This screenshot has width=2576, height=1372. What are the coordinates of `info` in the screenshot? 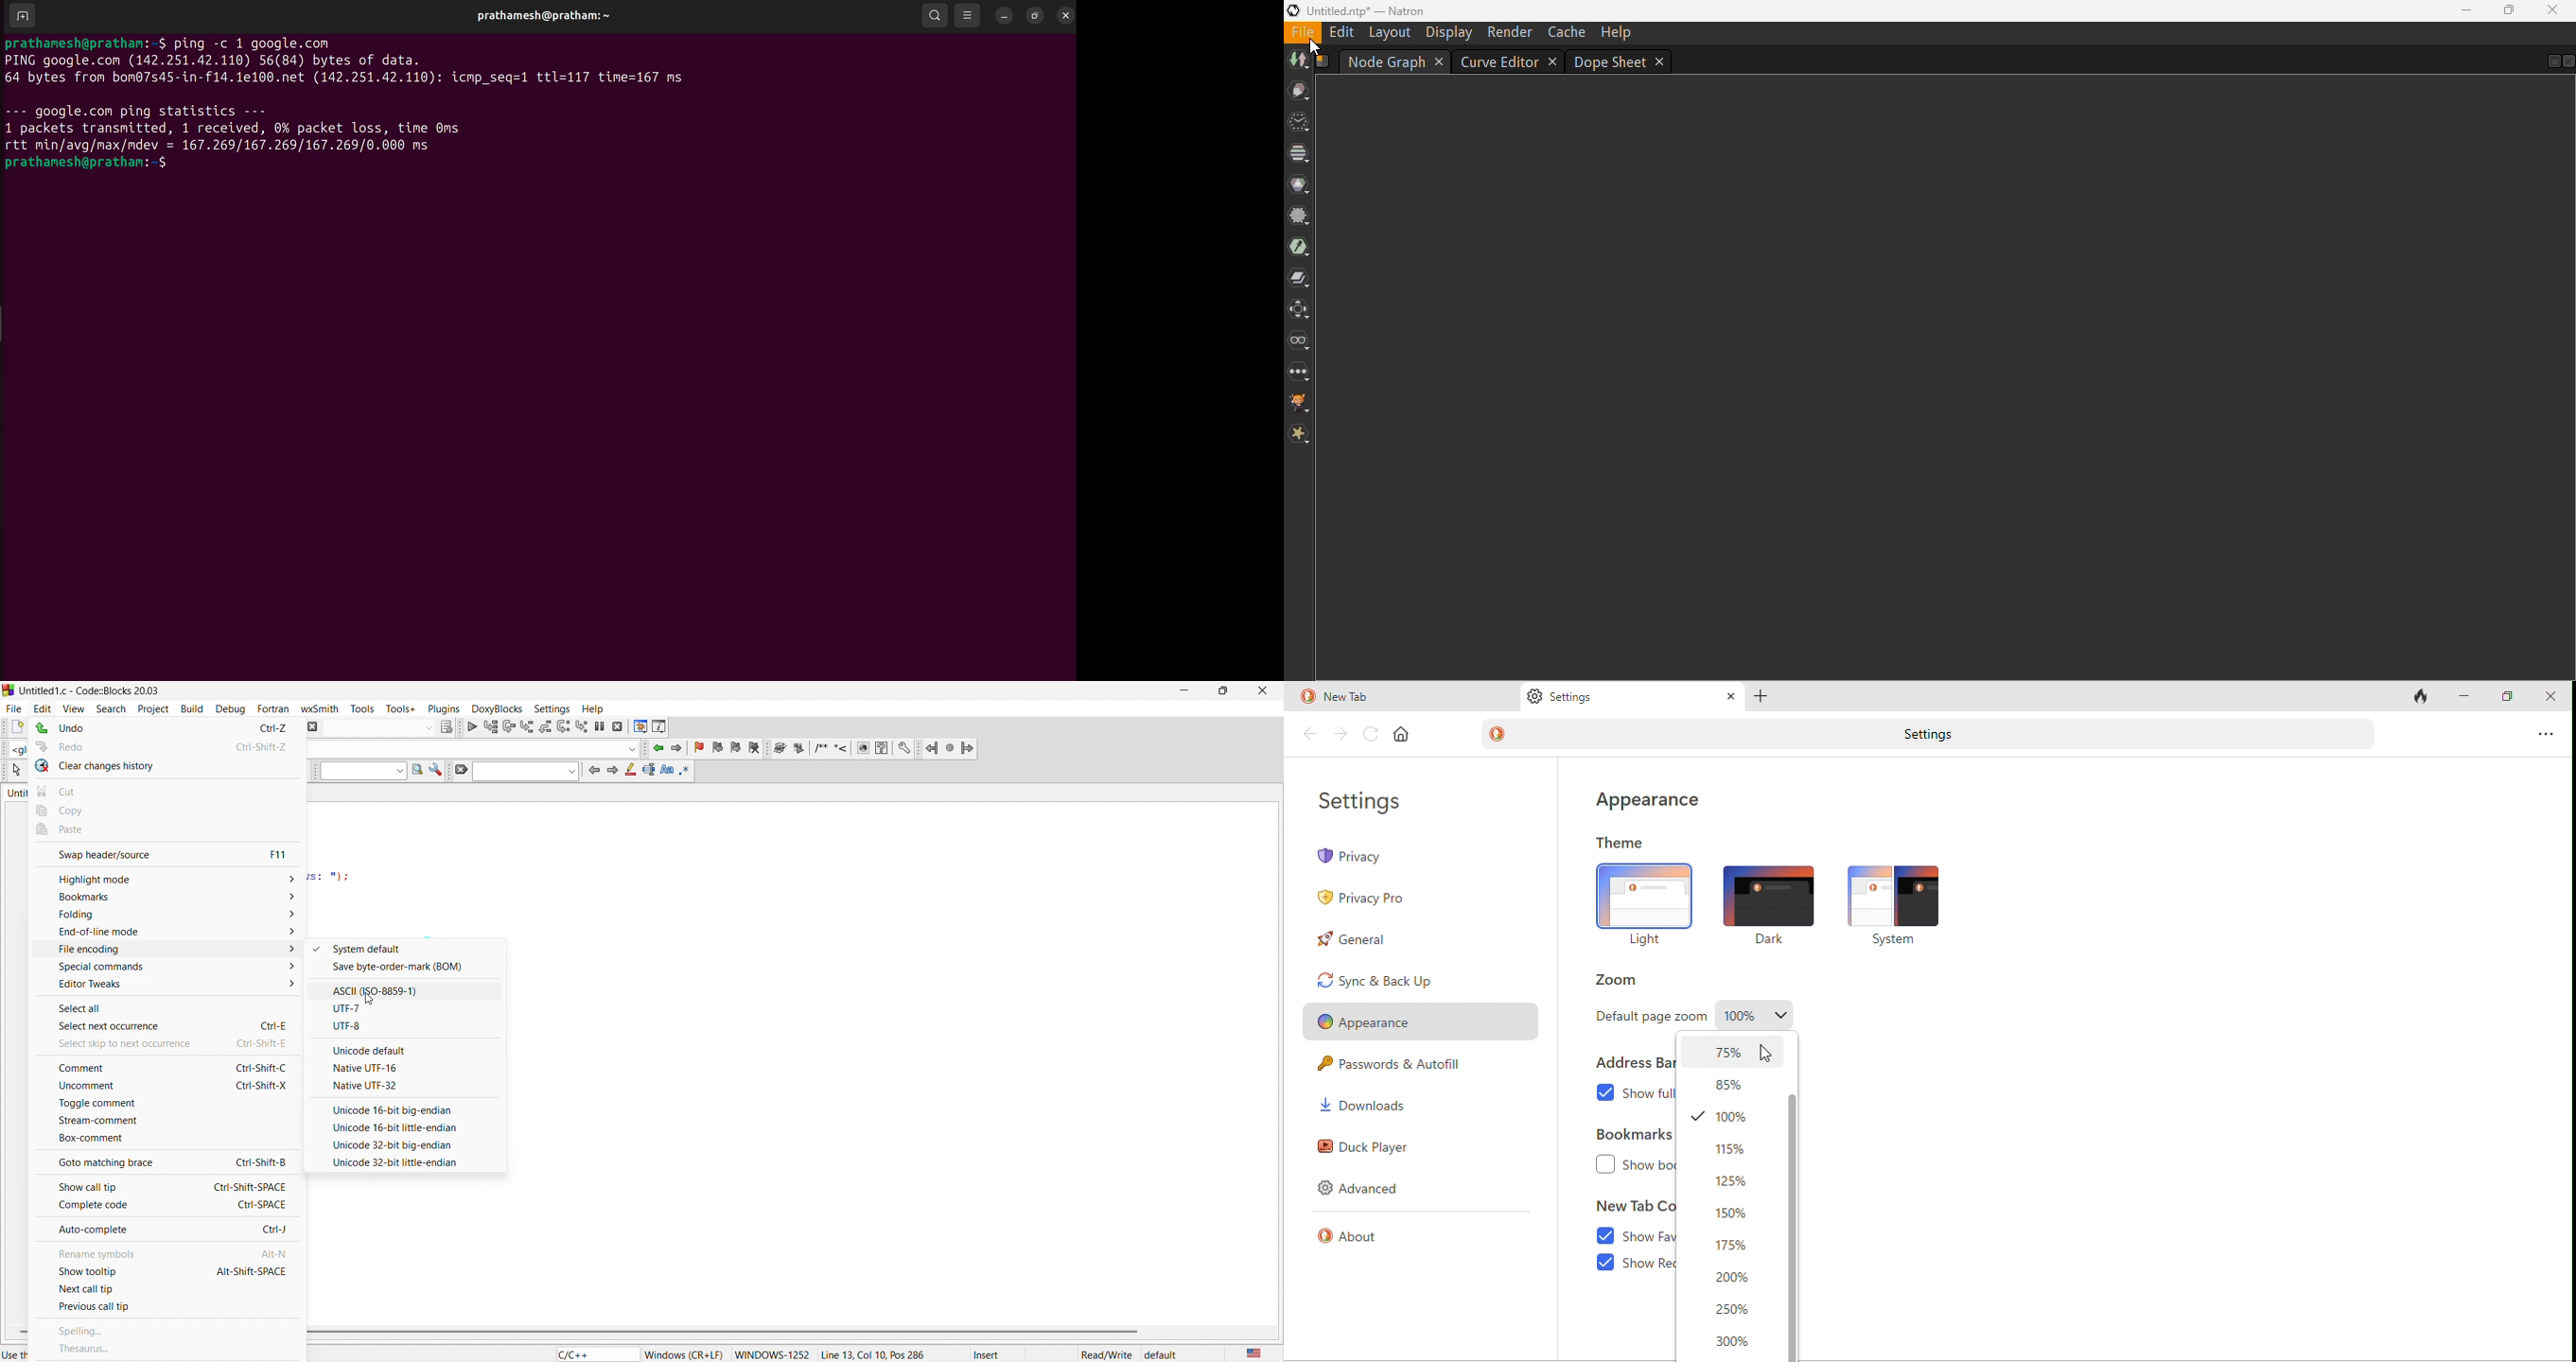 It's located at (660, 726).